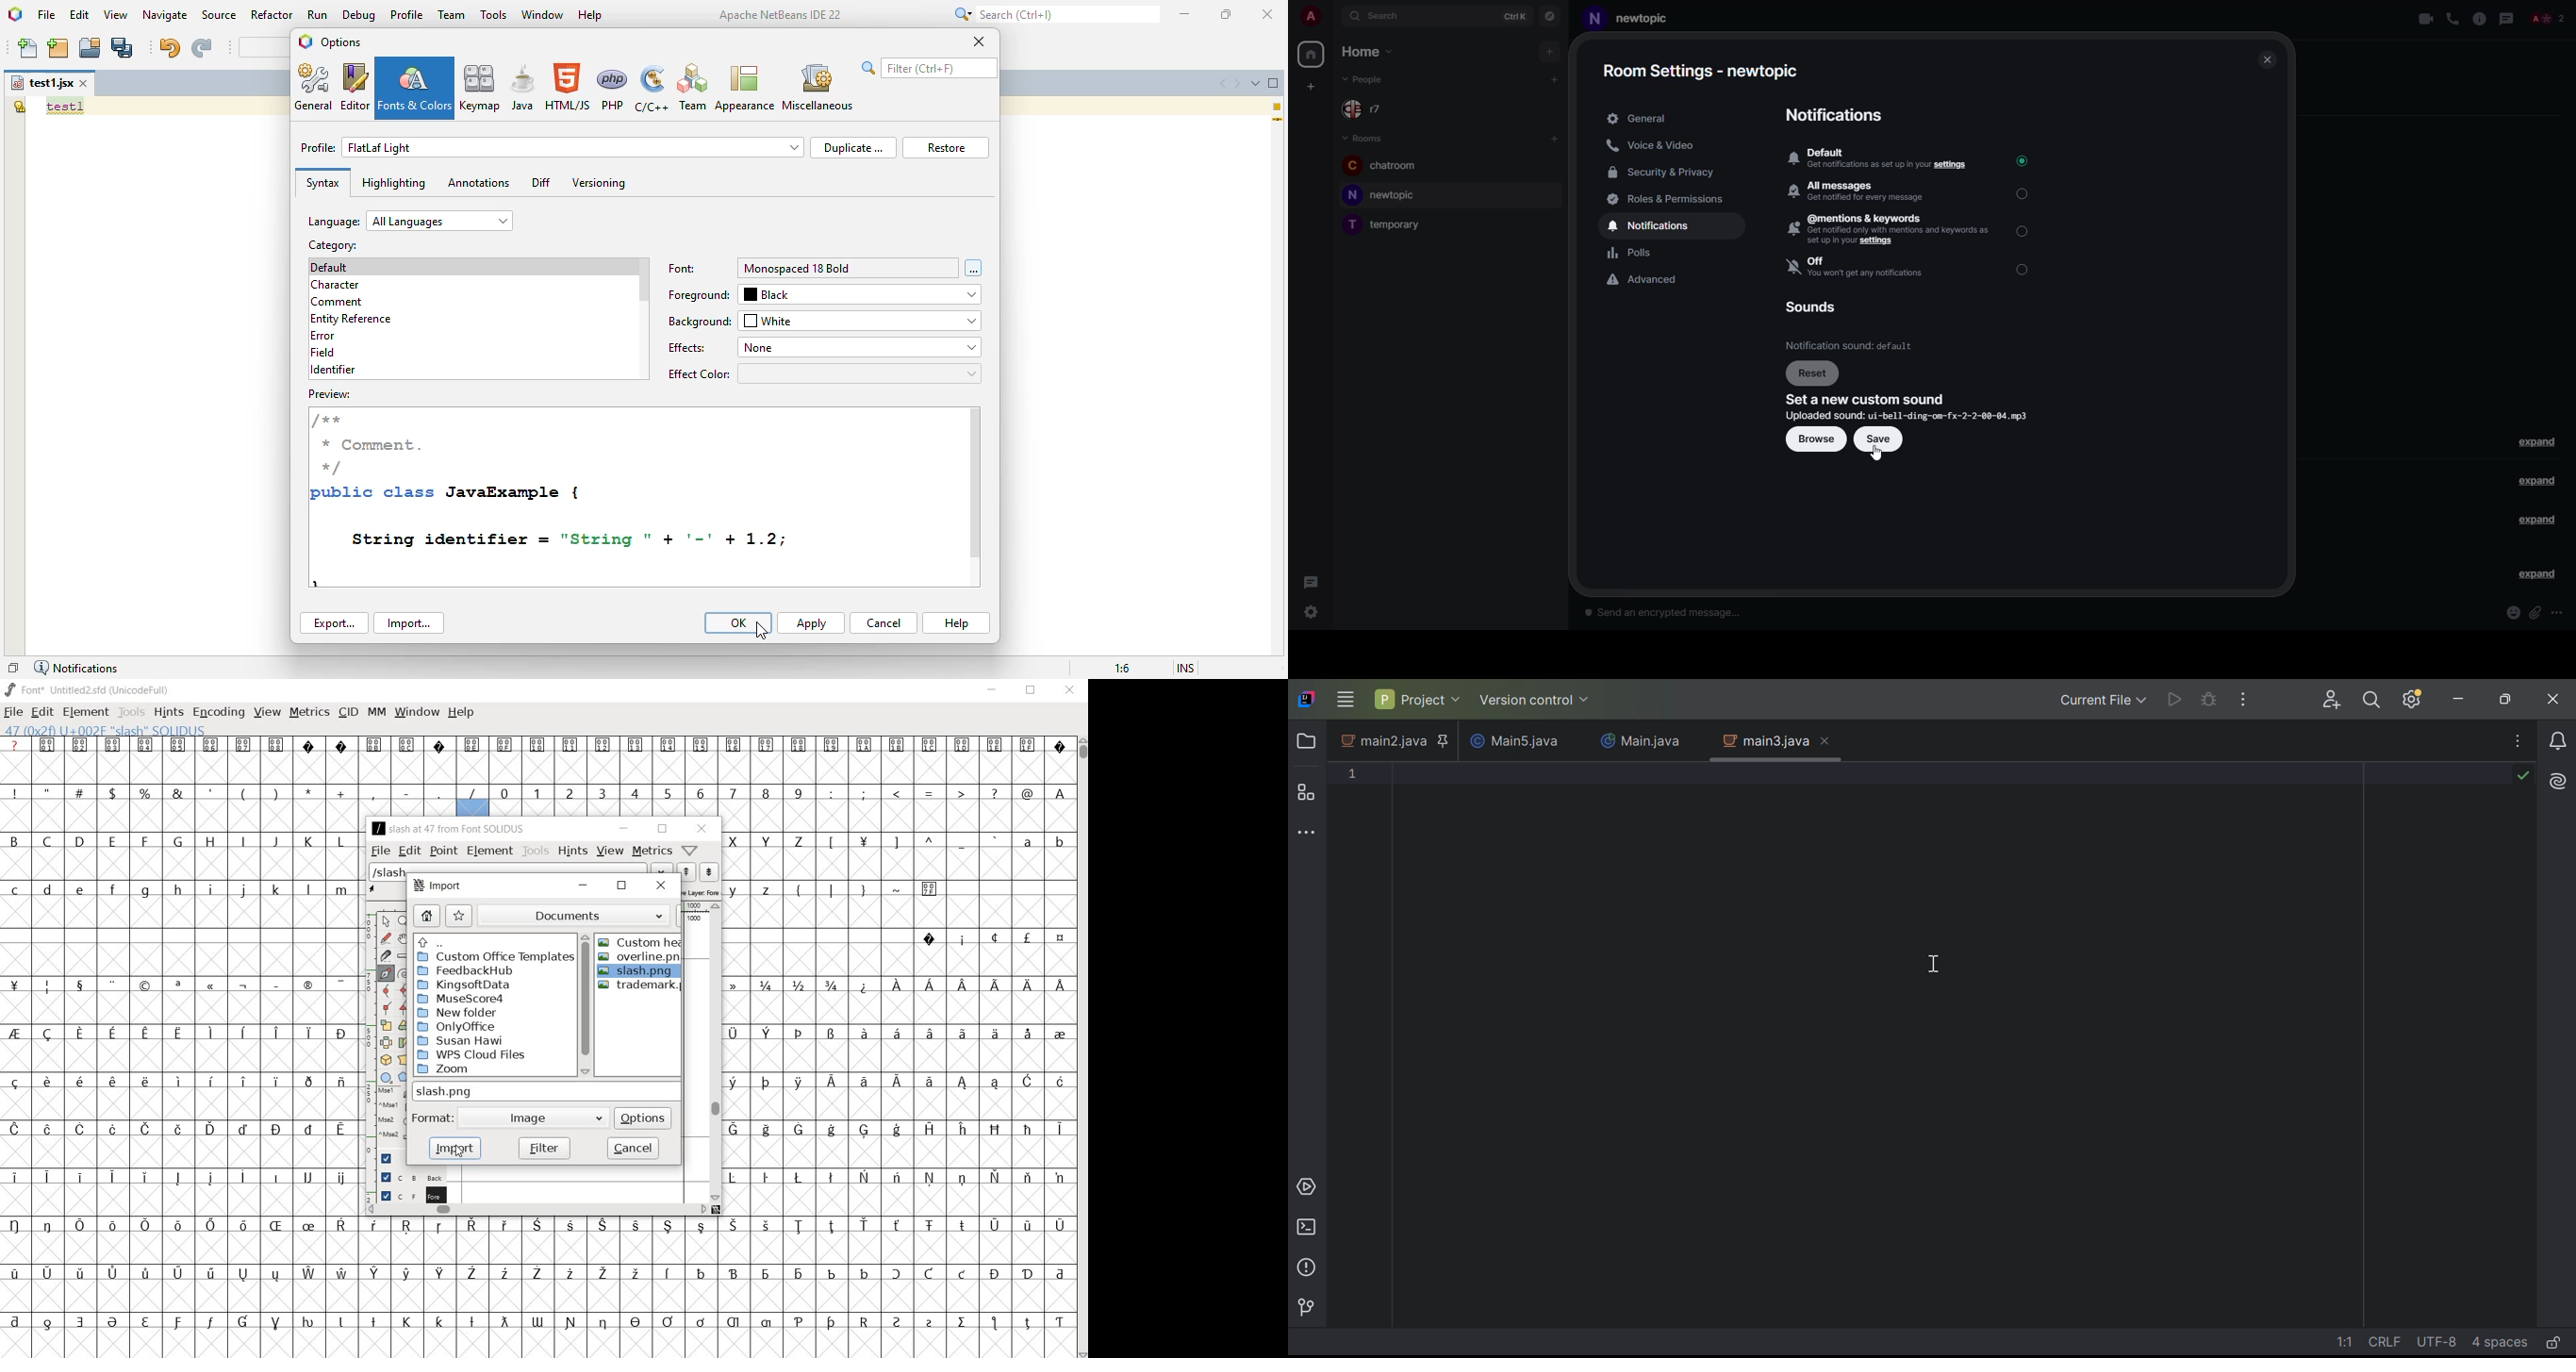 This screenshot has height=1372, width=2576. What do you see at coordinates (1814, 439) in the screenshot?
I see `browse` at bounding box center [1814, 439].